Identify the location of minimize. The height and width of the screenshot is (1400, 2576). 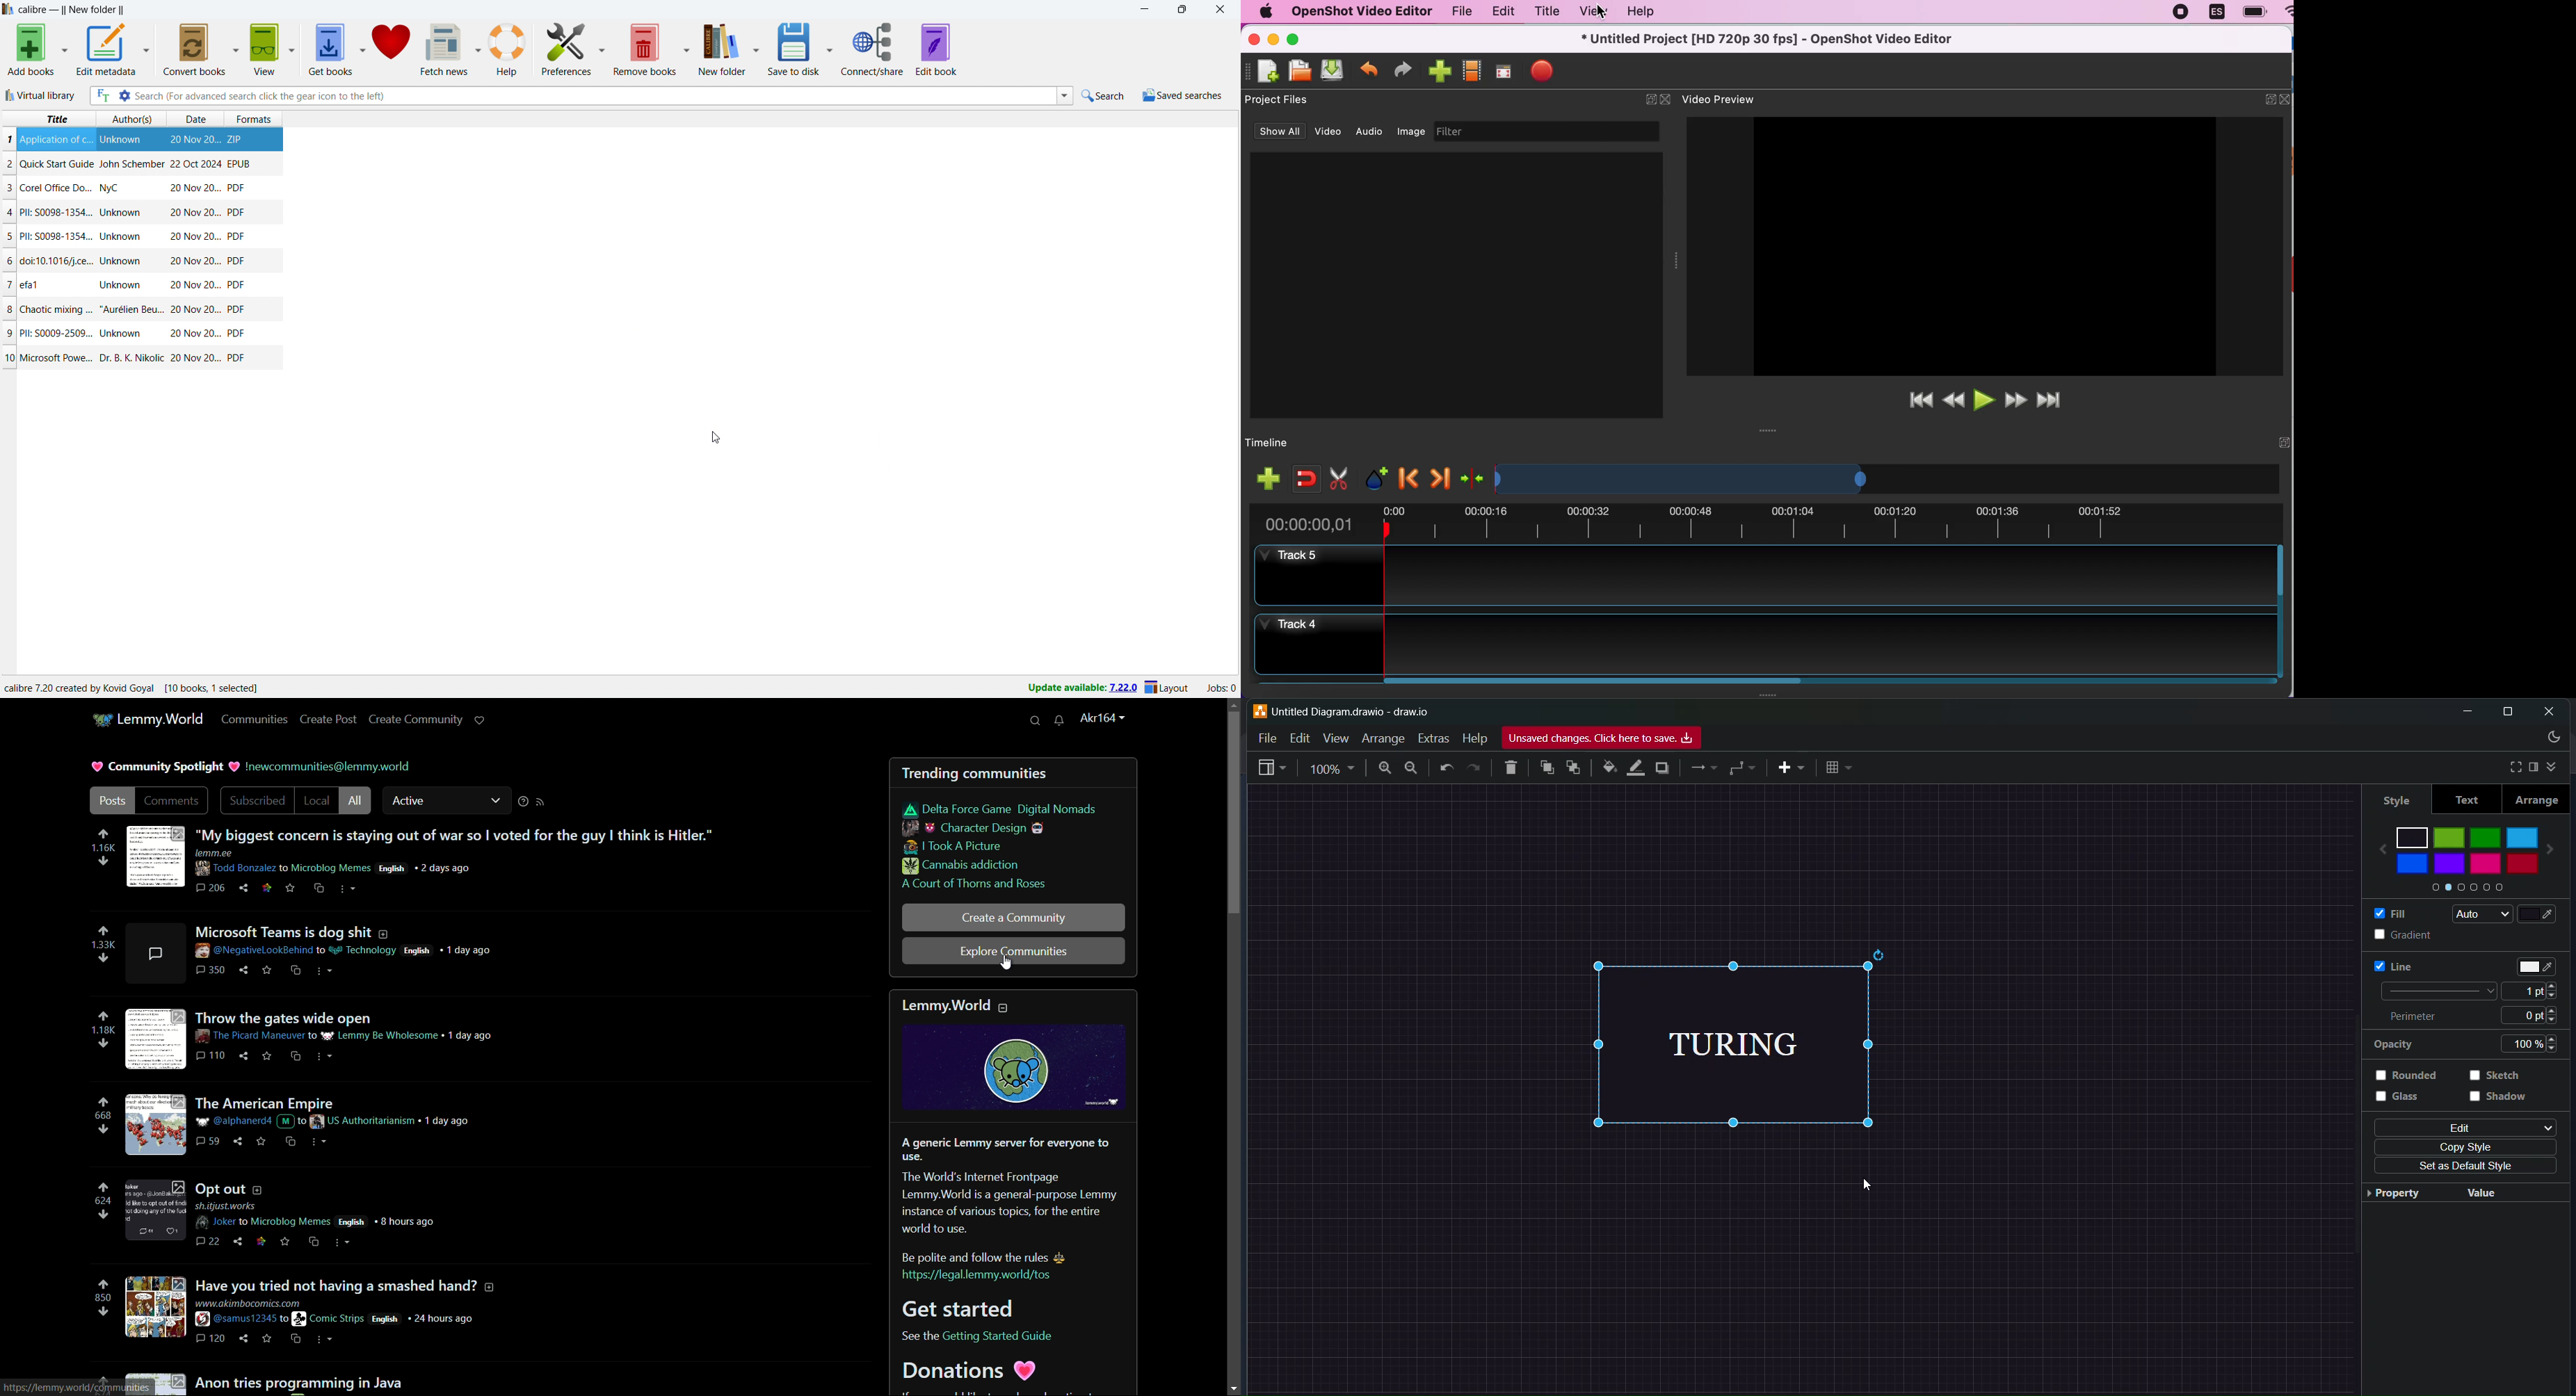
(1144, 10).